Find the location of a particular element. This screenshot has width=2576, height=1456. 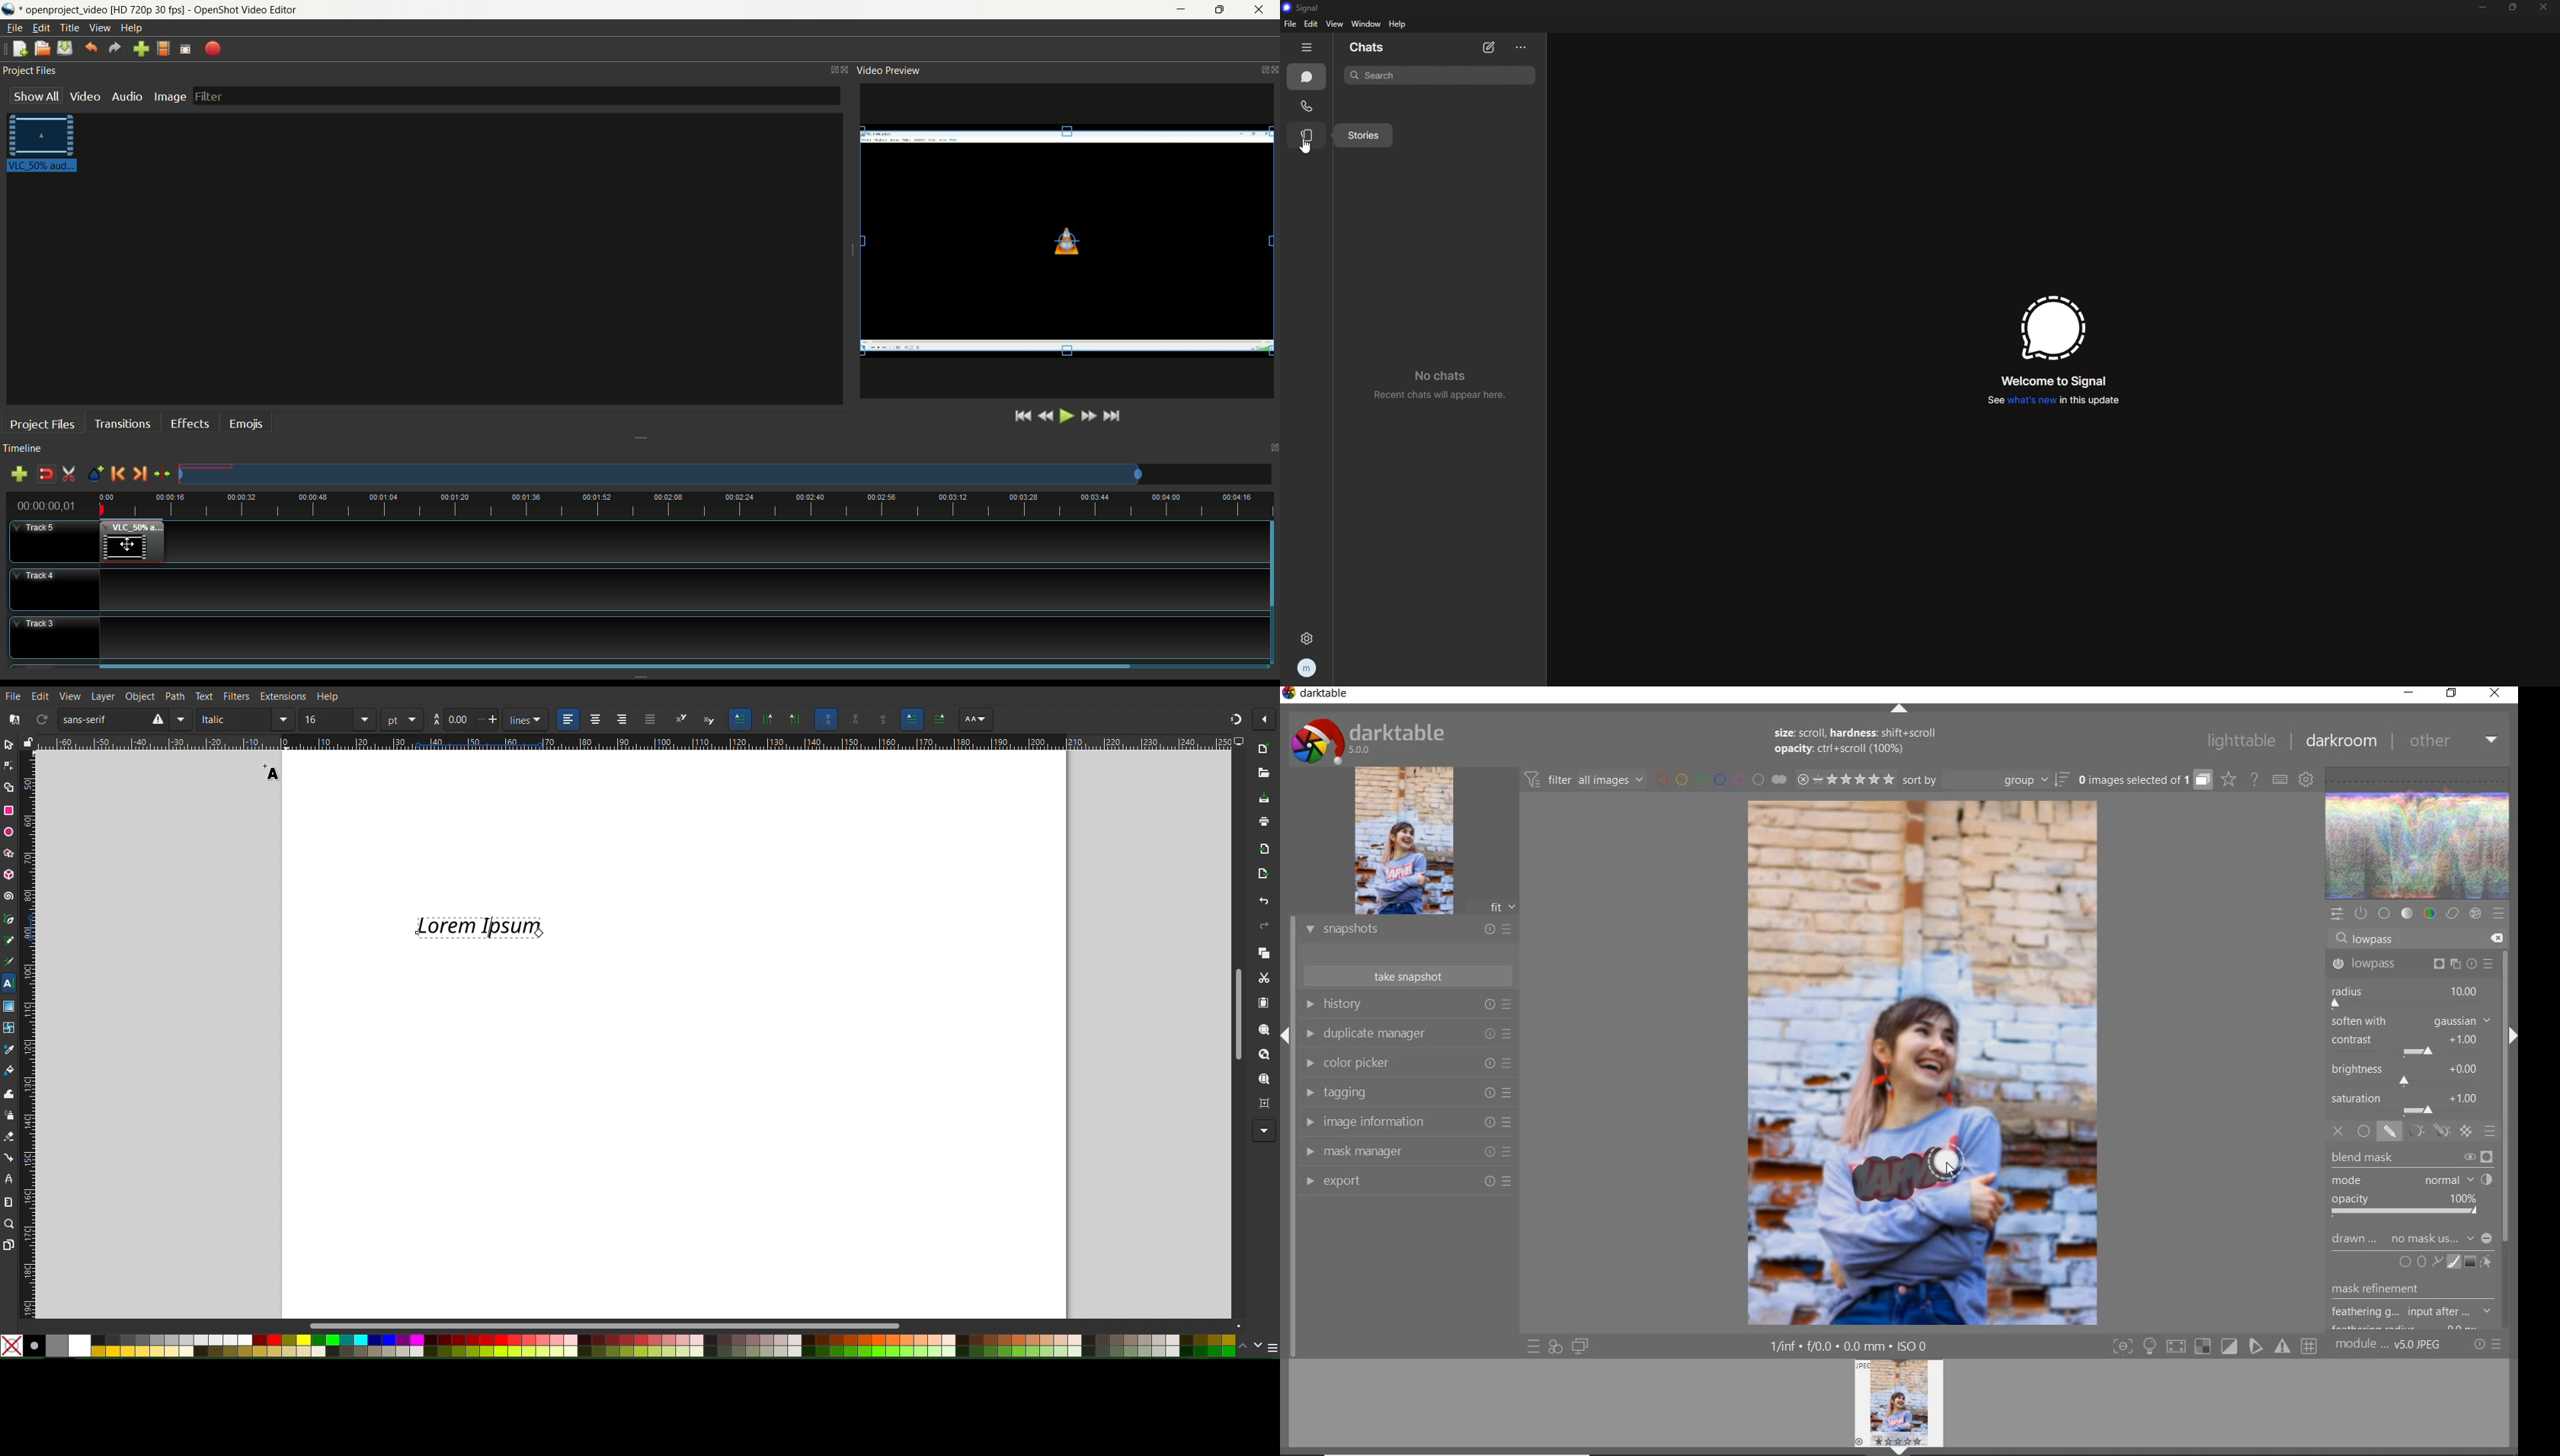

Vertical Text, Right to Left is located at coordinates (767, 720).